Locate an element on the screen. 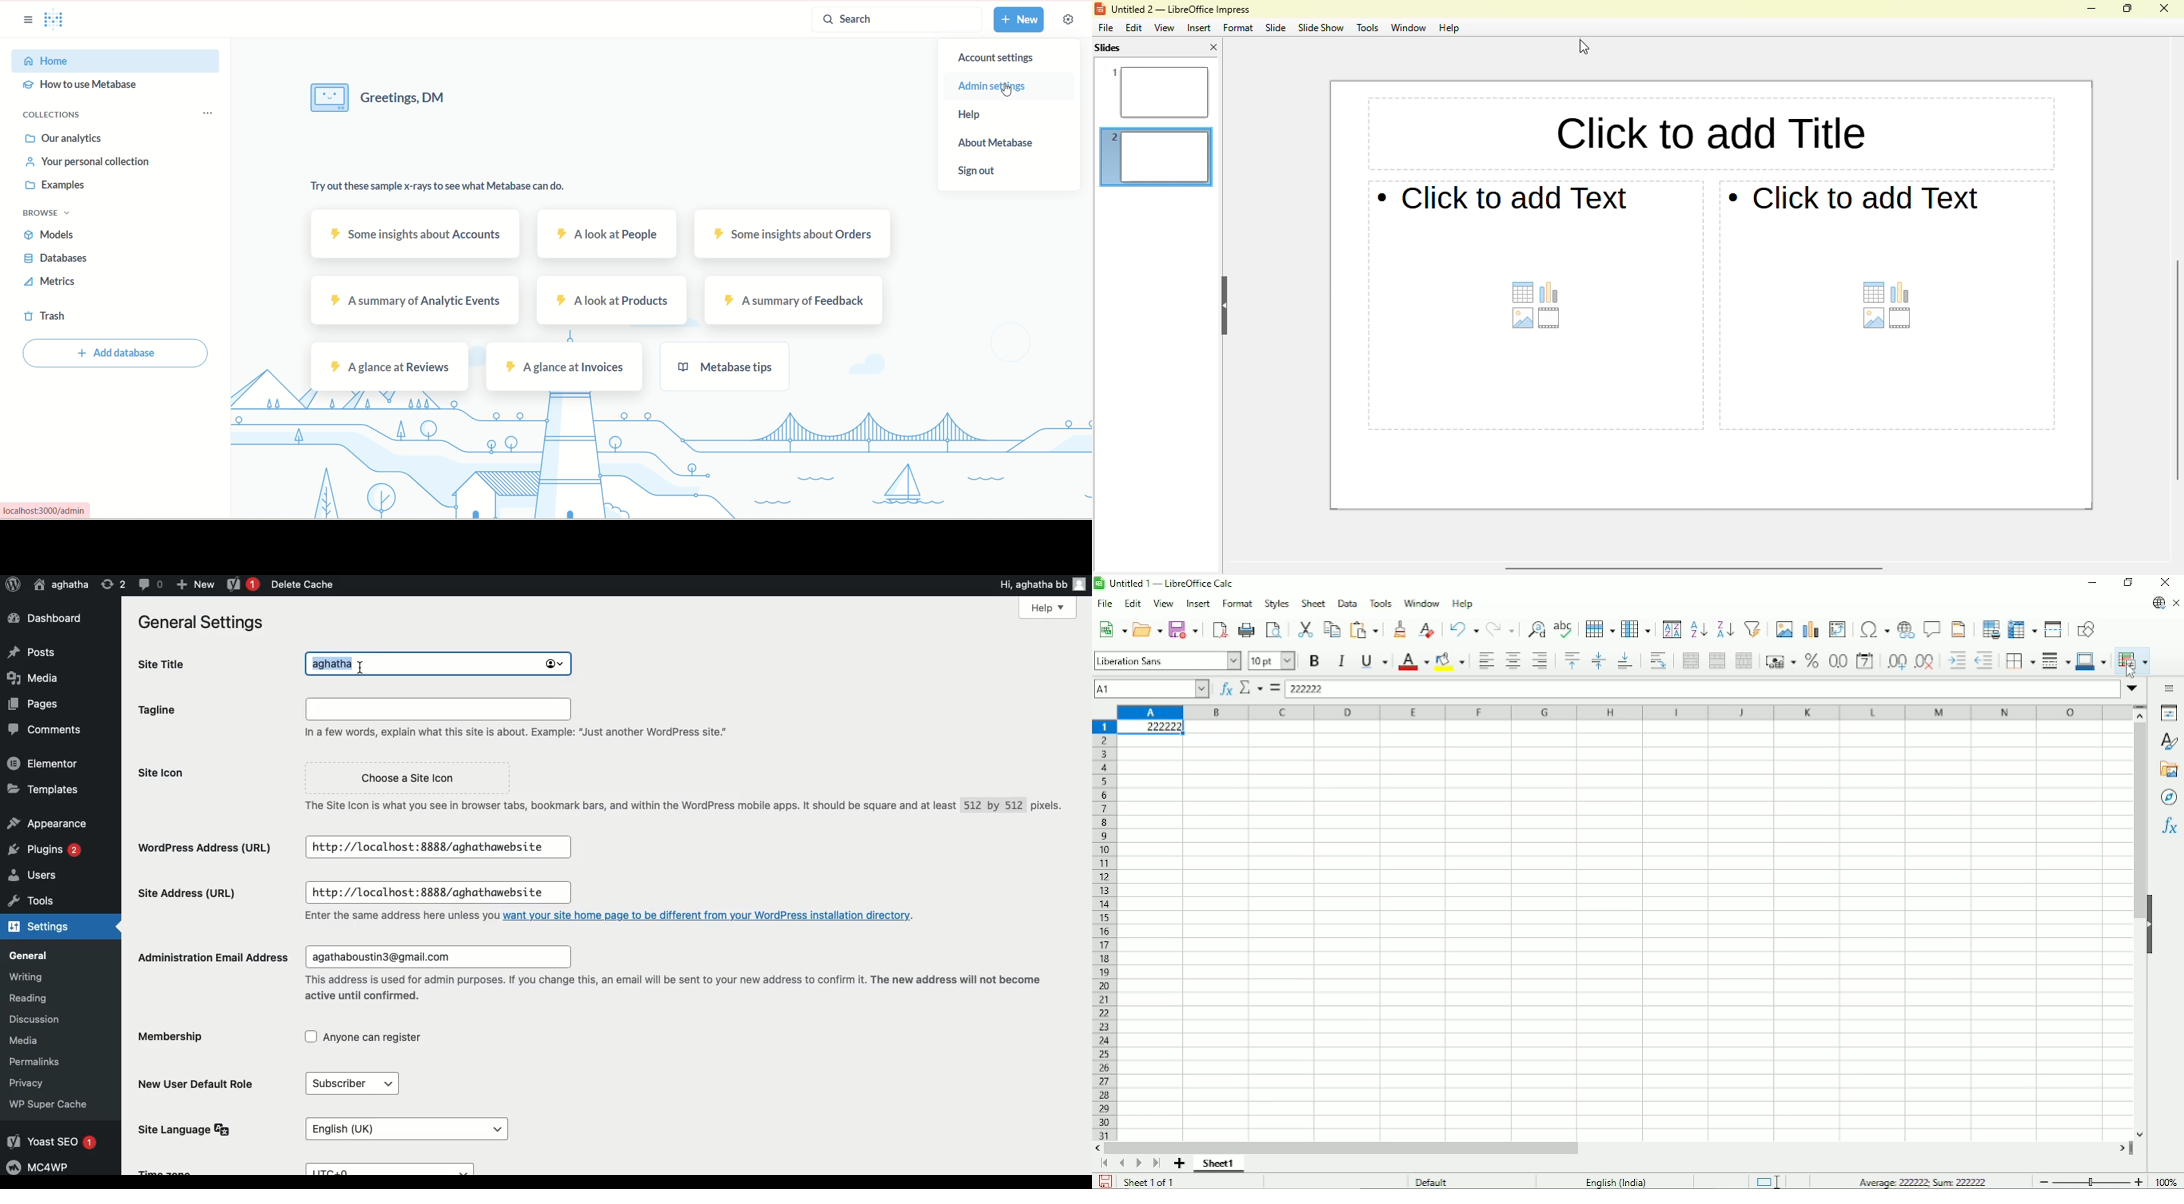  Site language is located at coordinates (190, 1129).